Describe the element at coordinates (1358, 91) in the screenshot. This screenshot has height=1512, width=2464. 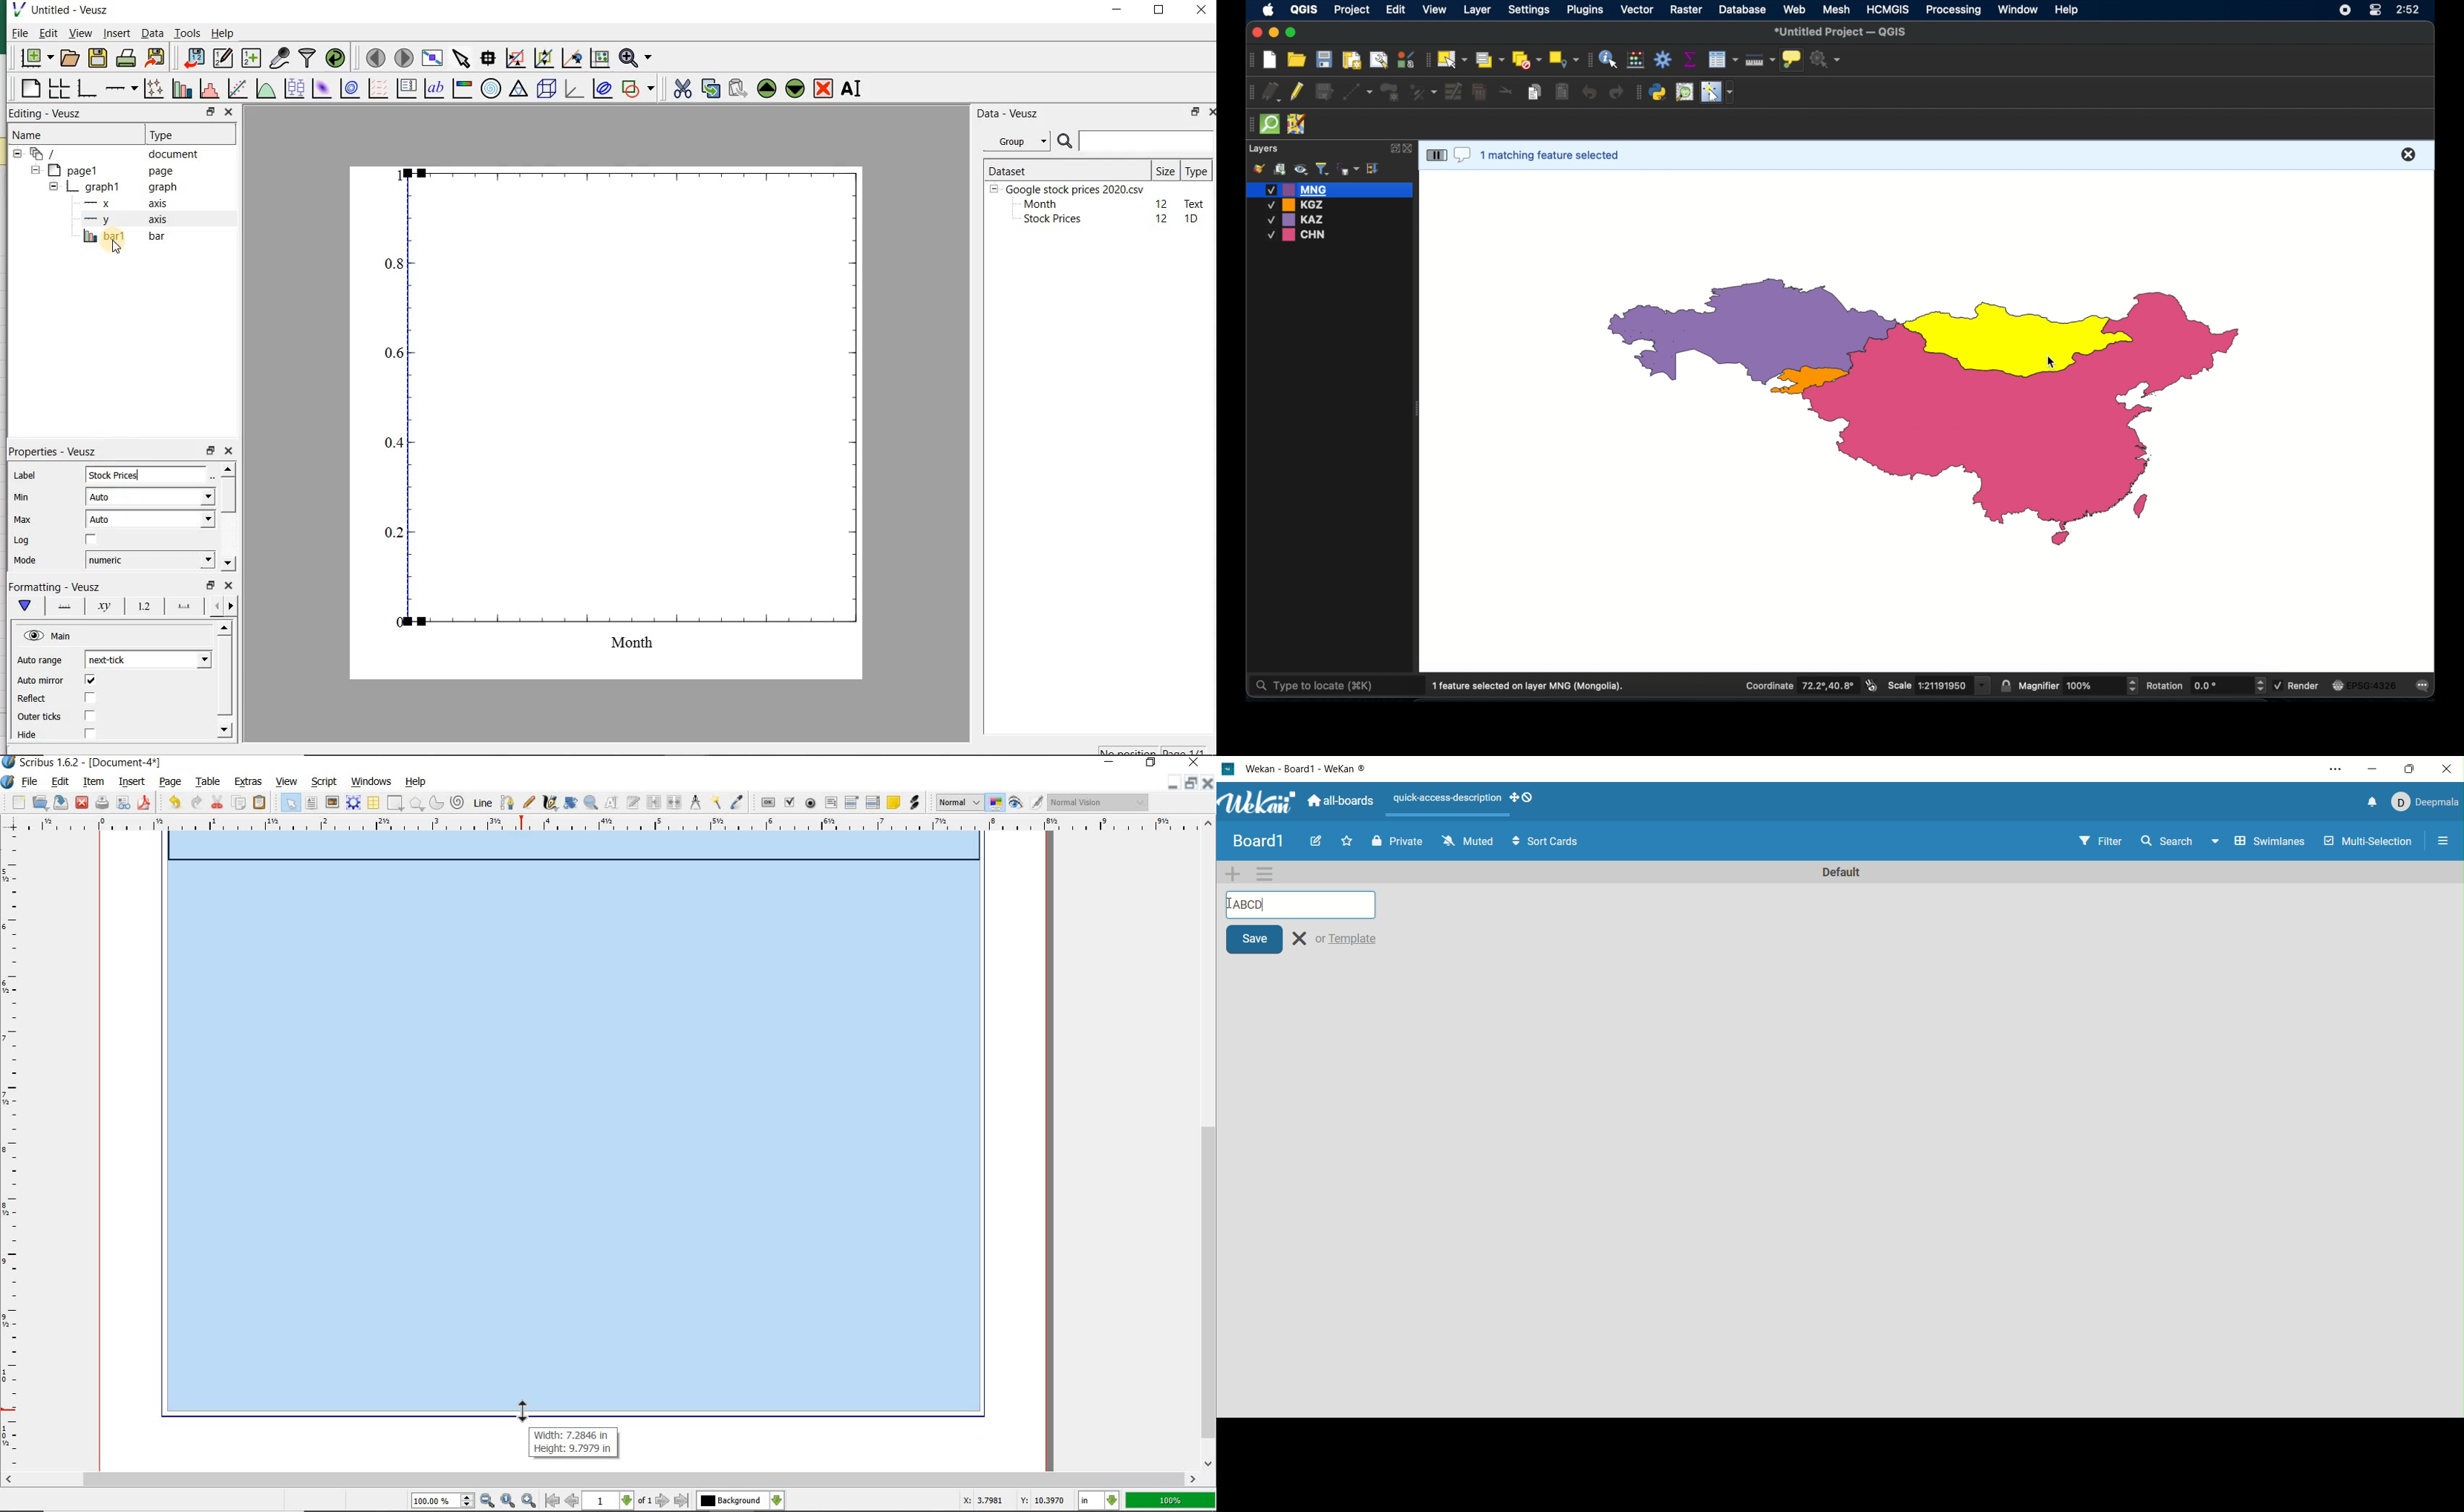
I see `digitize with segment` at that location.